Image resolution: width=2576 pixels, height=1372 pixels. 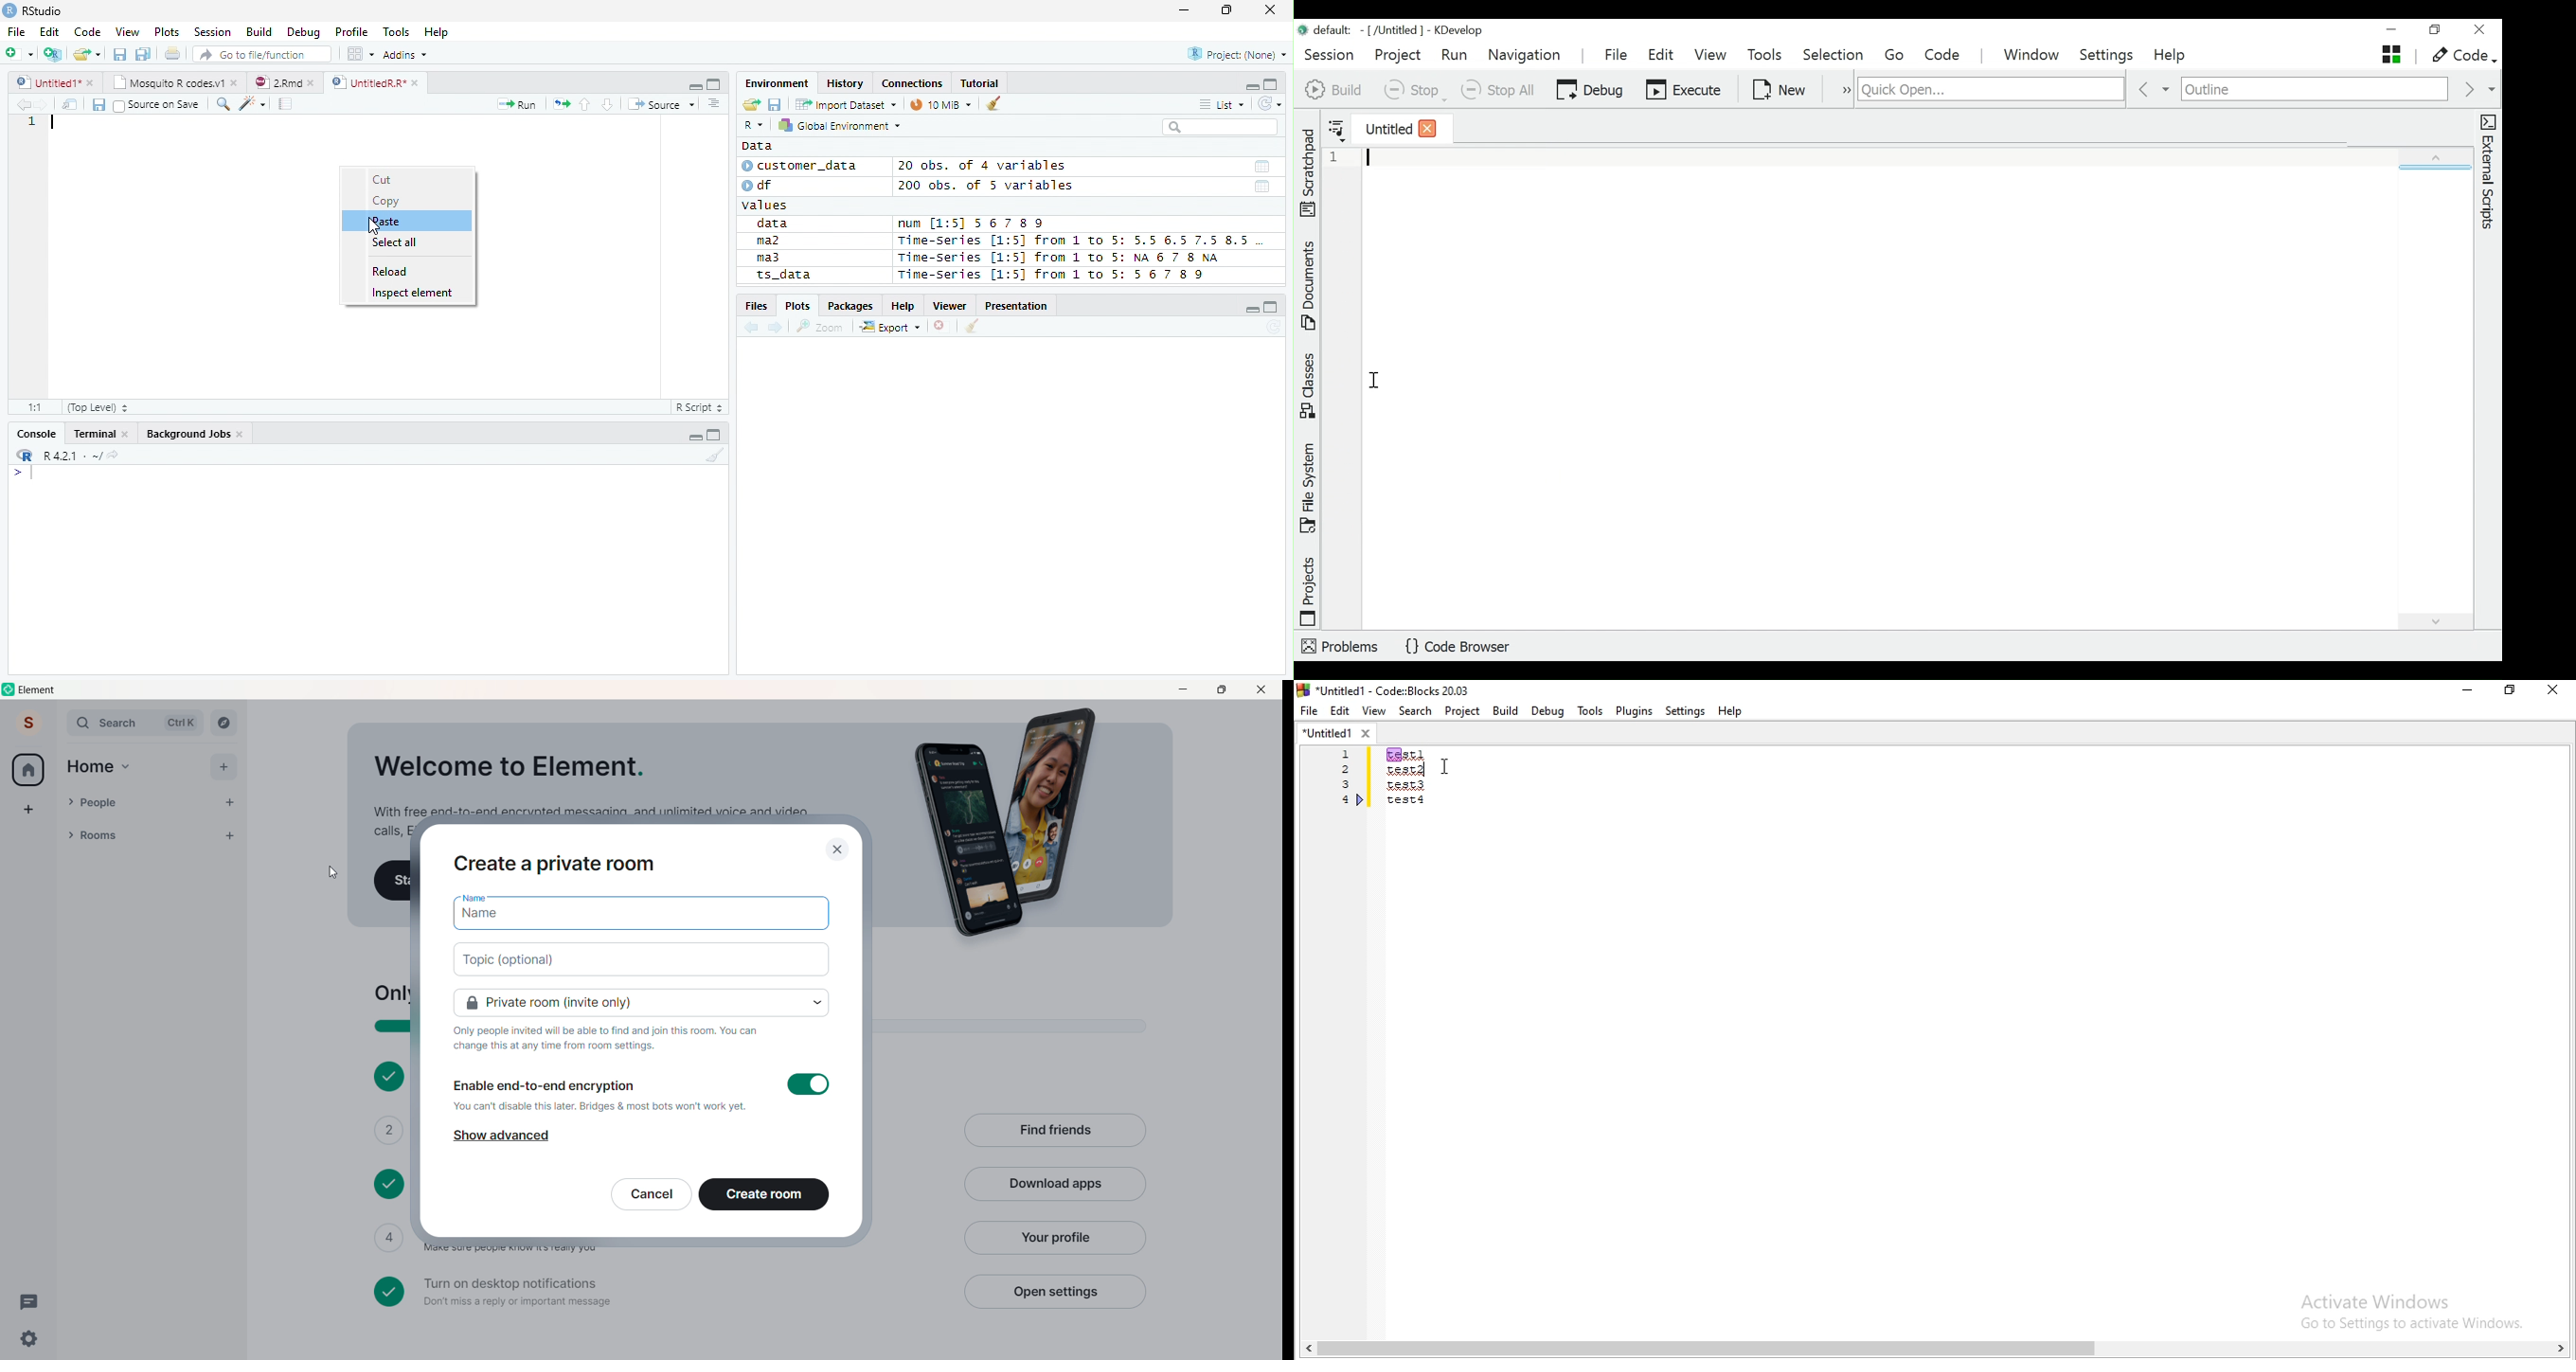 What do you see at coordinates (777, 329) in the screenshot?
I see `Next` at bounding box center [777, 329].